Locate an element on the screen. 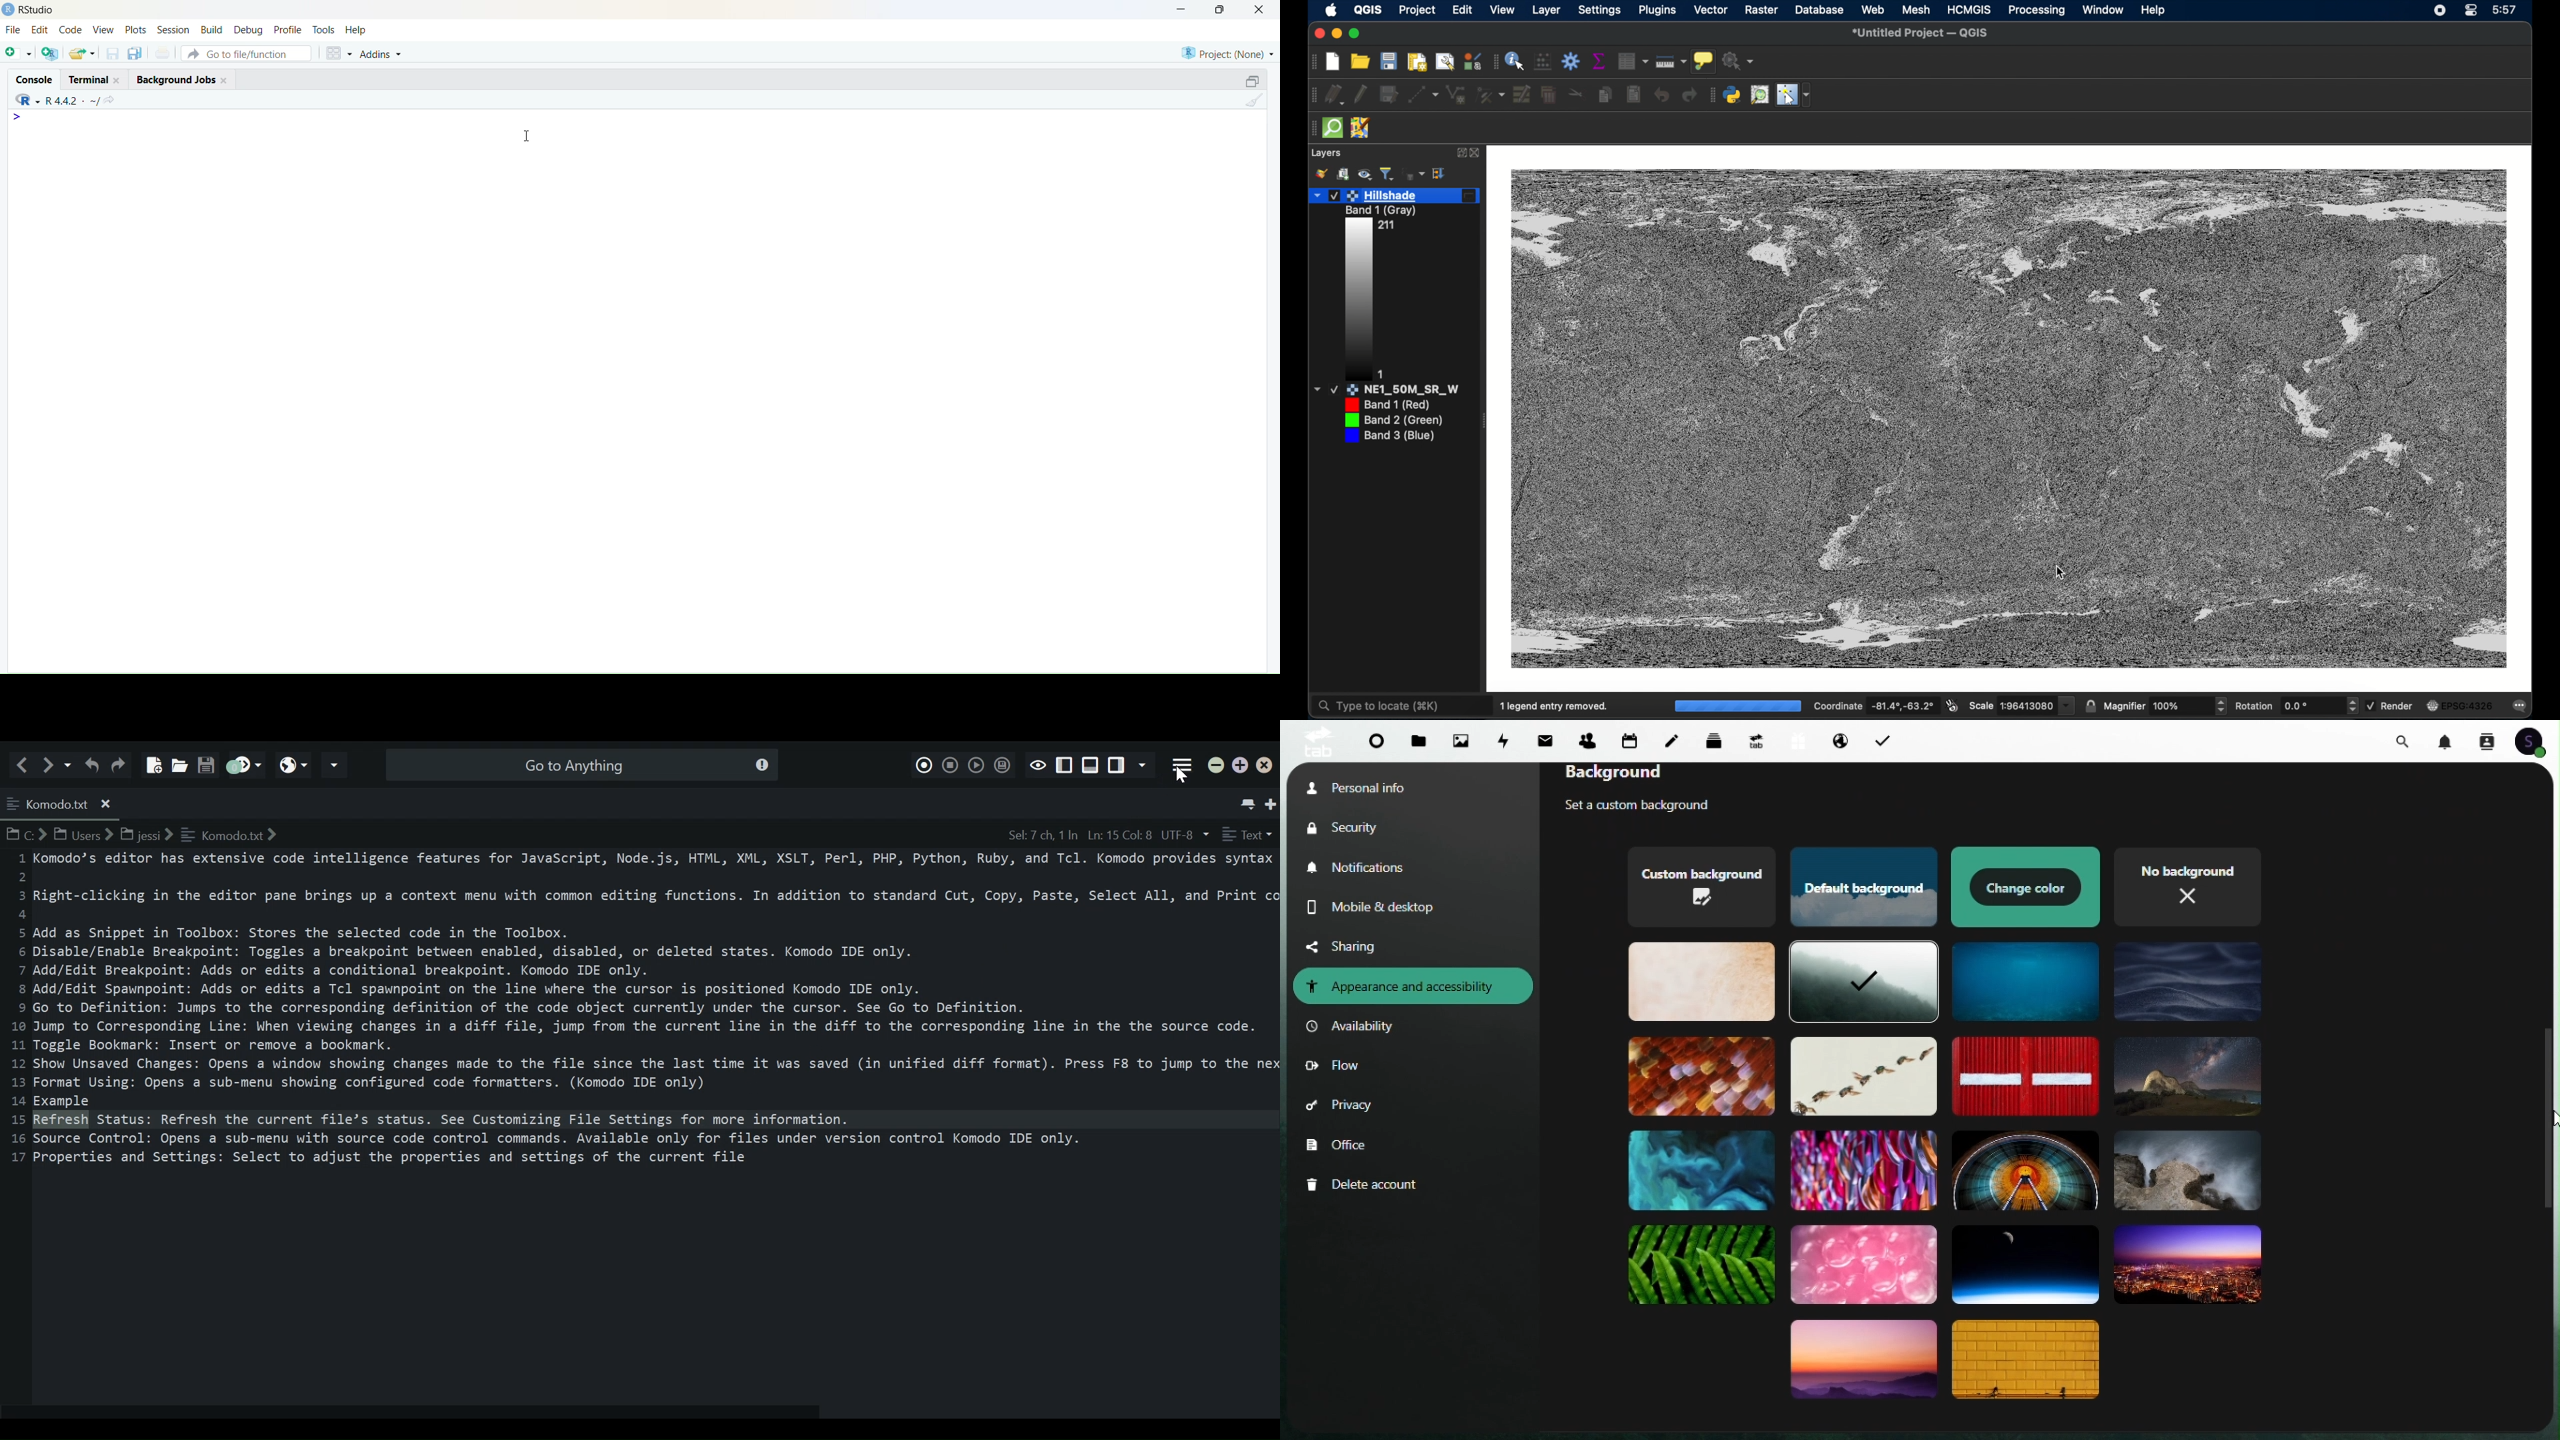 The width and height of the screenshot is (2576, 1456). Contacts is located at coordinates (1587, 737).